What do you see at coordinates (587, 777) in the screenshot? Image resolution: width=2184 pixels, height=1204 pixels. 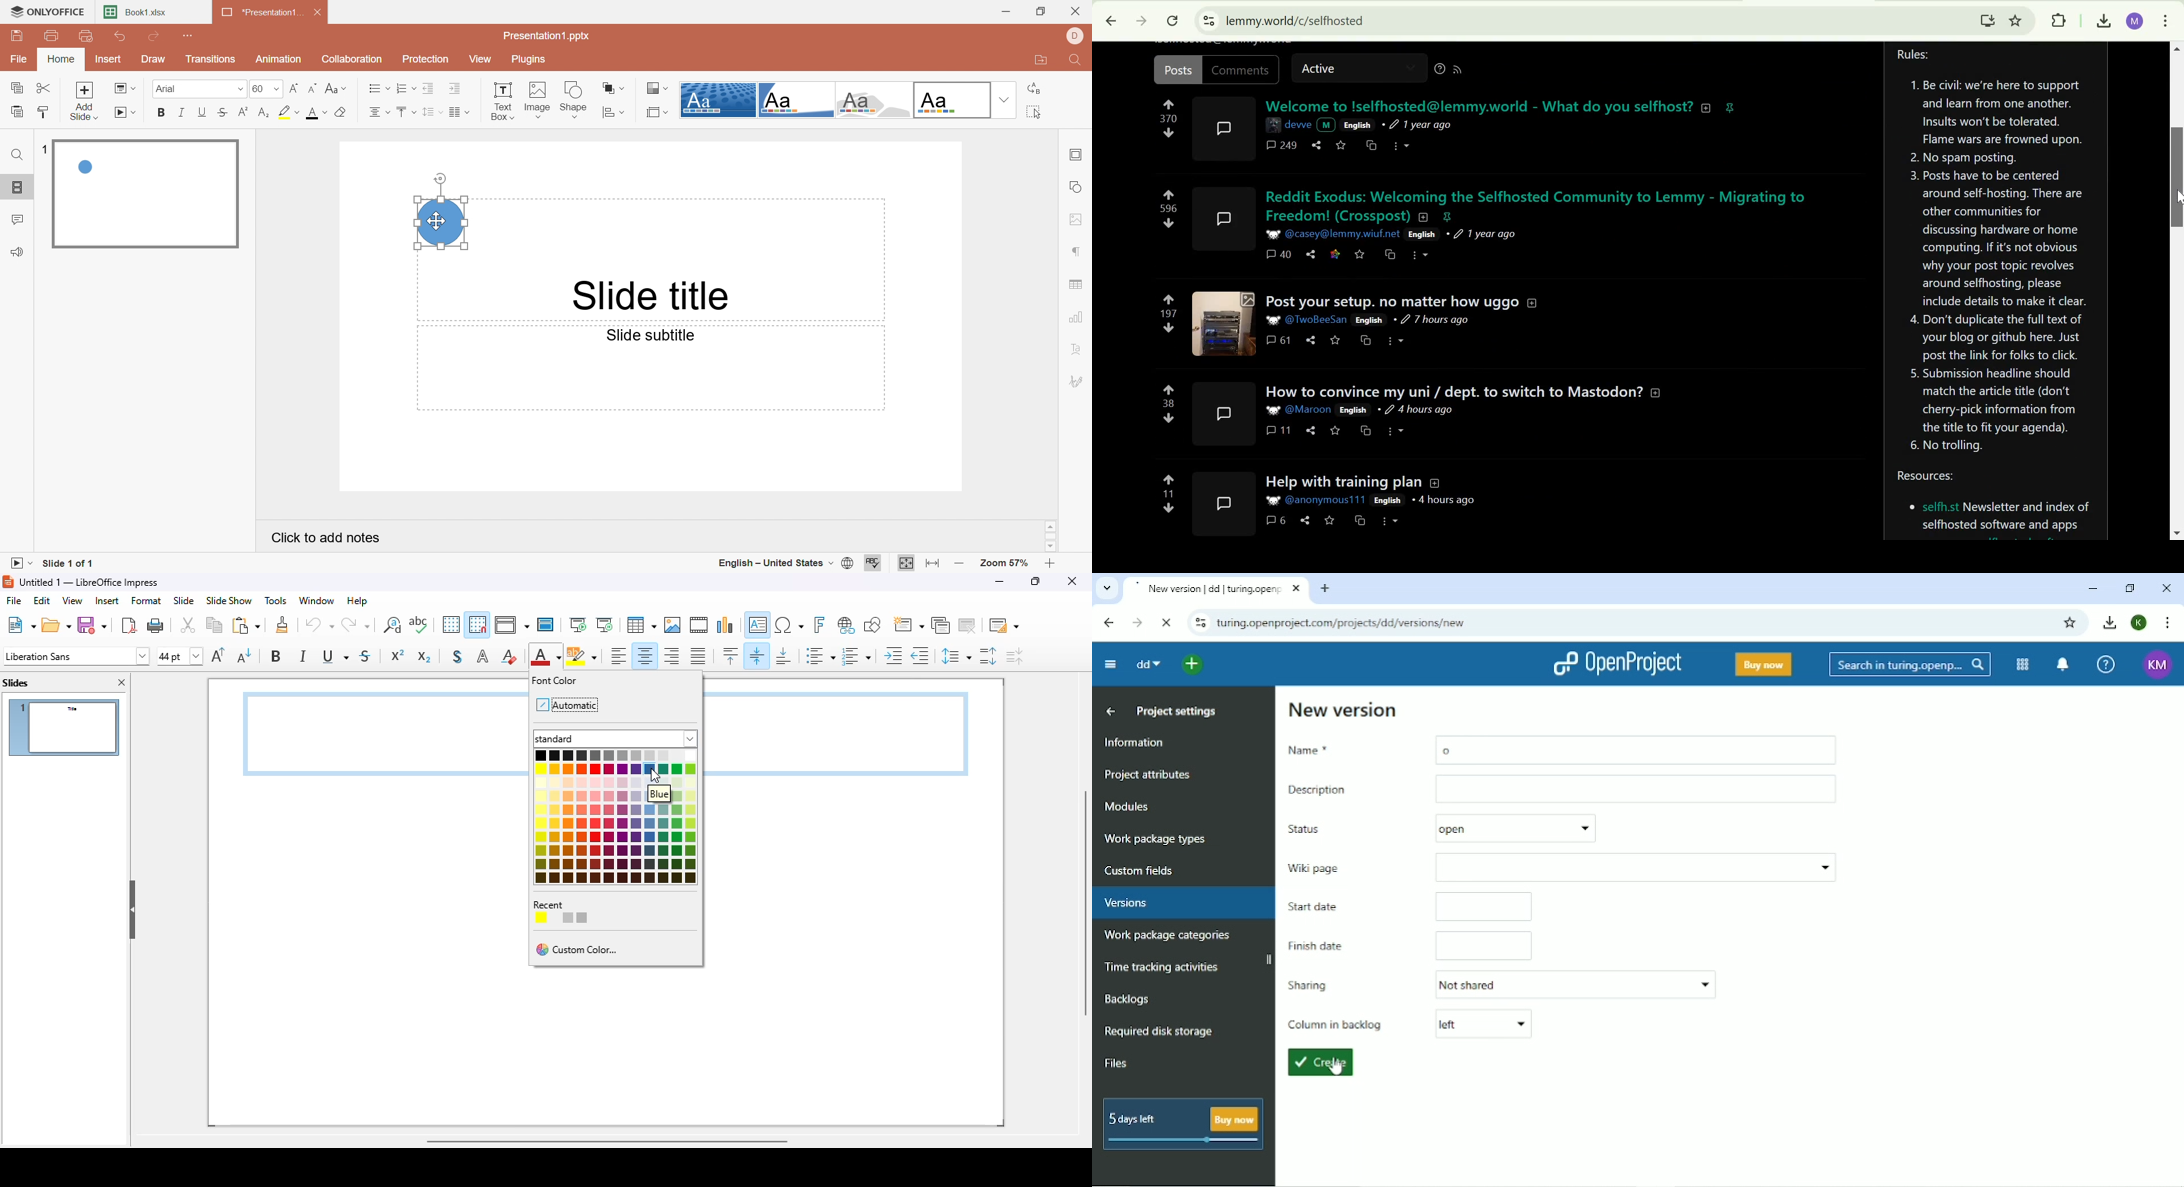 I see `other font colors` at bounding box center [587, 777].